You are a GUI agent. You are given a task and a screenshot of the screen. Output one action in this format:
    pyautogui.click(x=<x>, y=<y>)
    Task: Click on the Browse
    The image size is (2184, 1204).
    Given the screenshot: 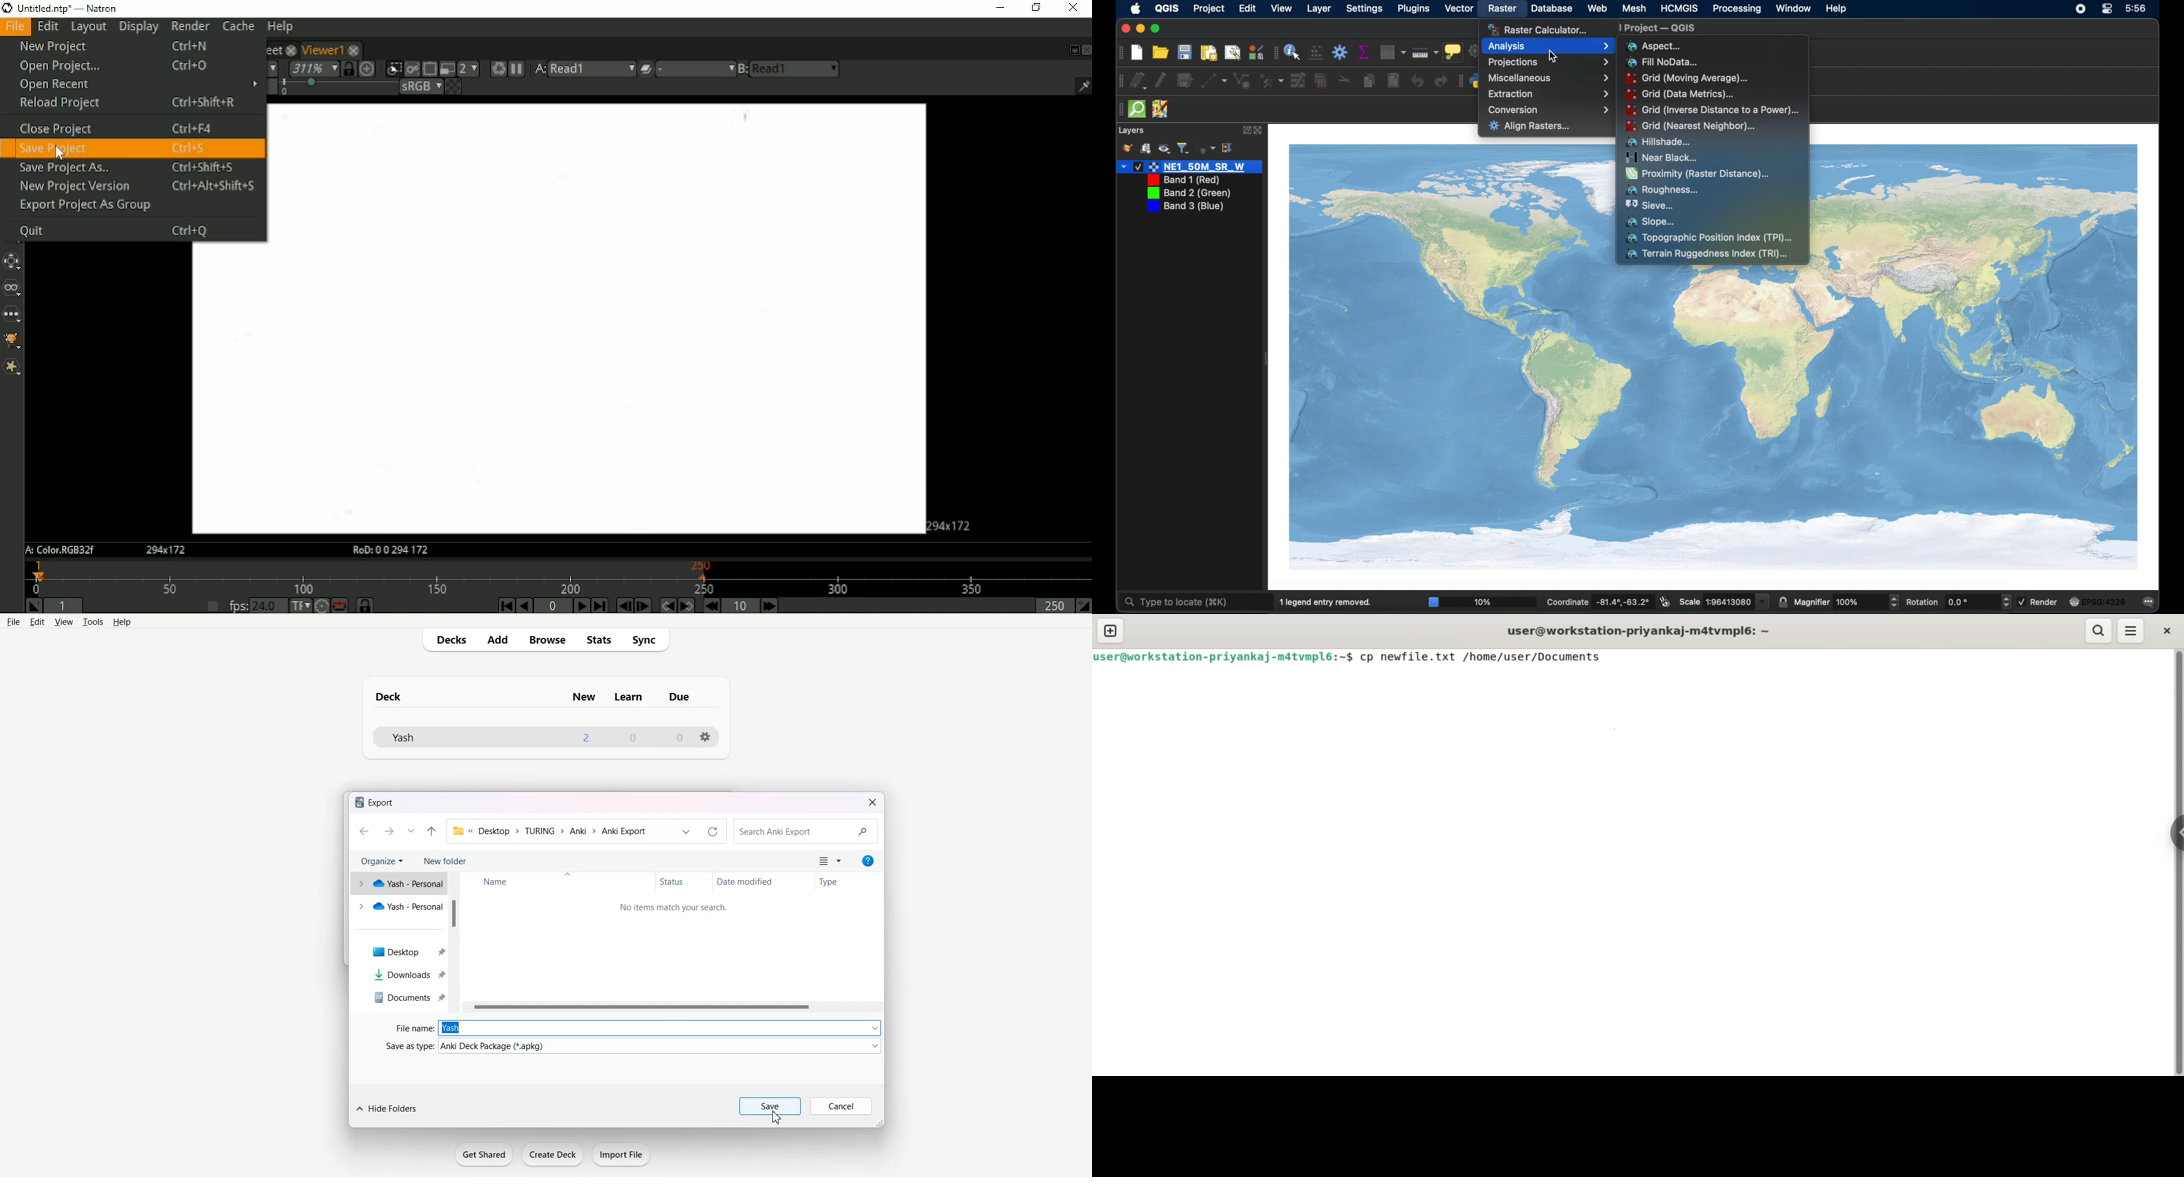 What is the action you would take?
    pyautogui.click(x=546, y=640)
    